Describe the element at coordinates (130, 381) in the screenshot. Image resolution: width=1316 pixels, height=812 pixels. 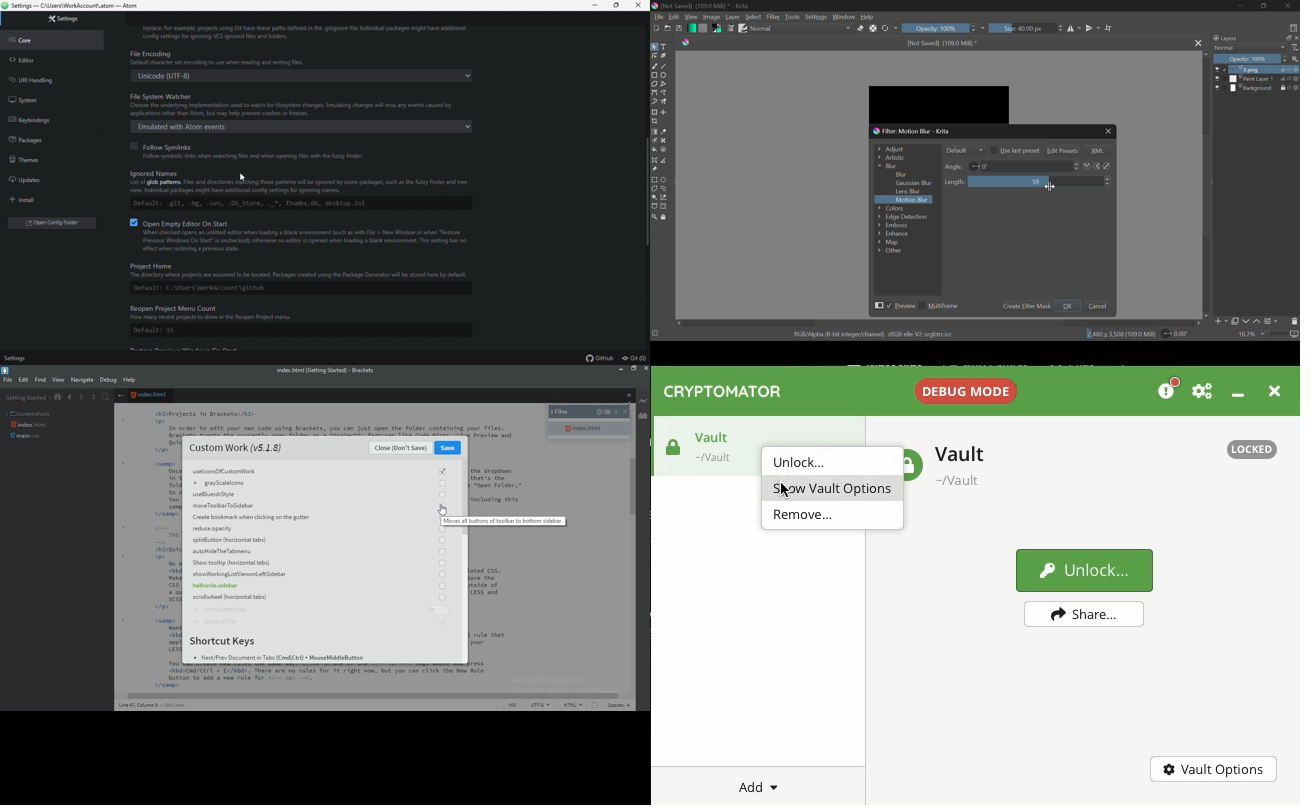
I see `Help` at that location.